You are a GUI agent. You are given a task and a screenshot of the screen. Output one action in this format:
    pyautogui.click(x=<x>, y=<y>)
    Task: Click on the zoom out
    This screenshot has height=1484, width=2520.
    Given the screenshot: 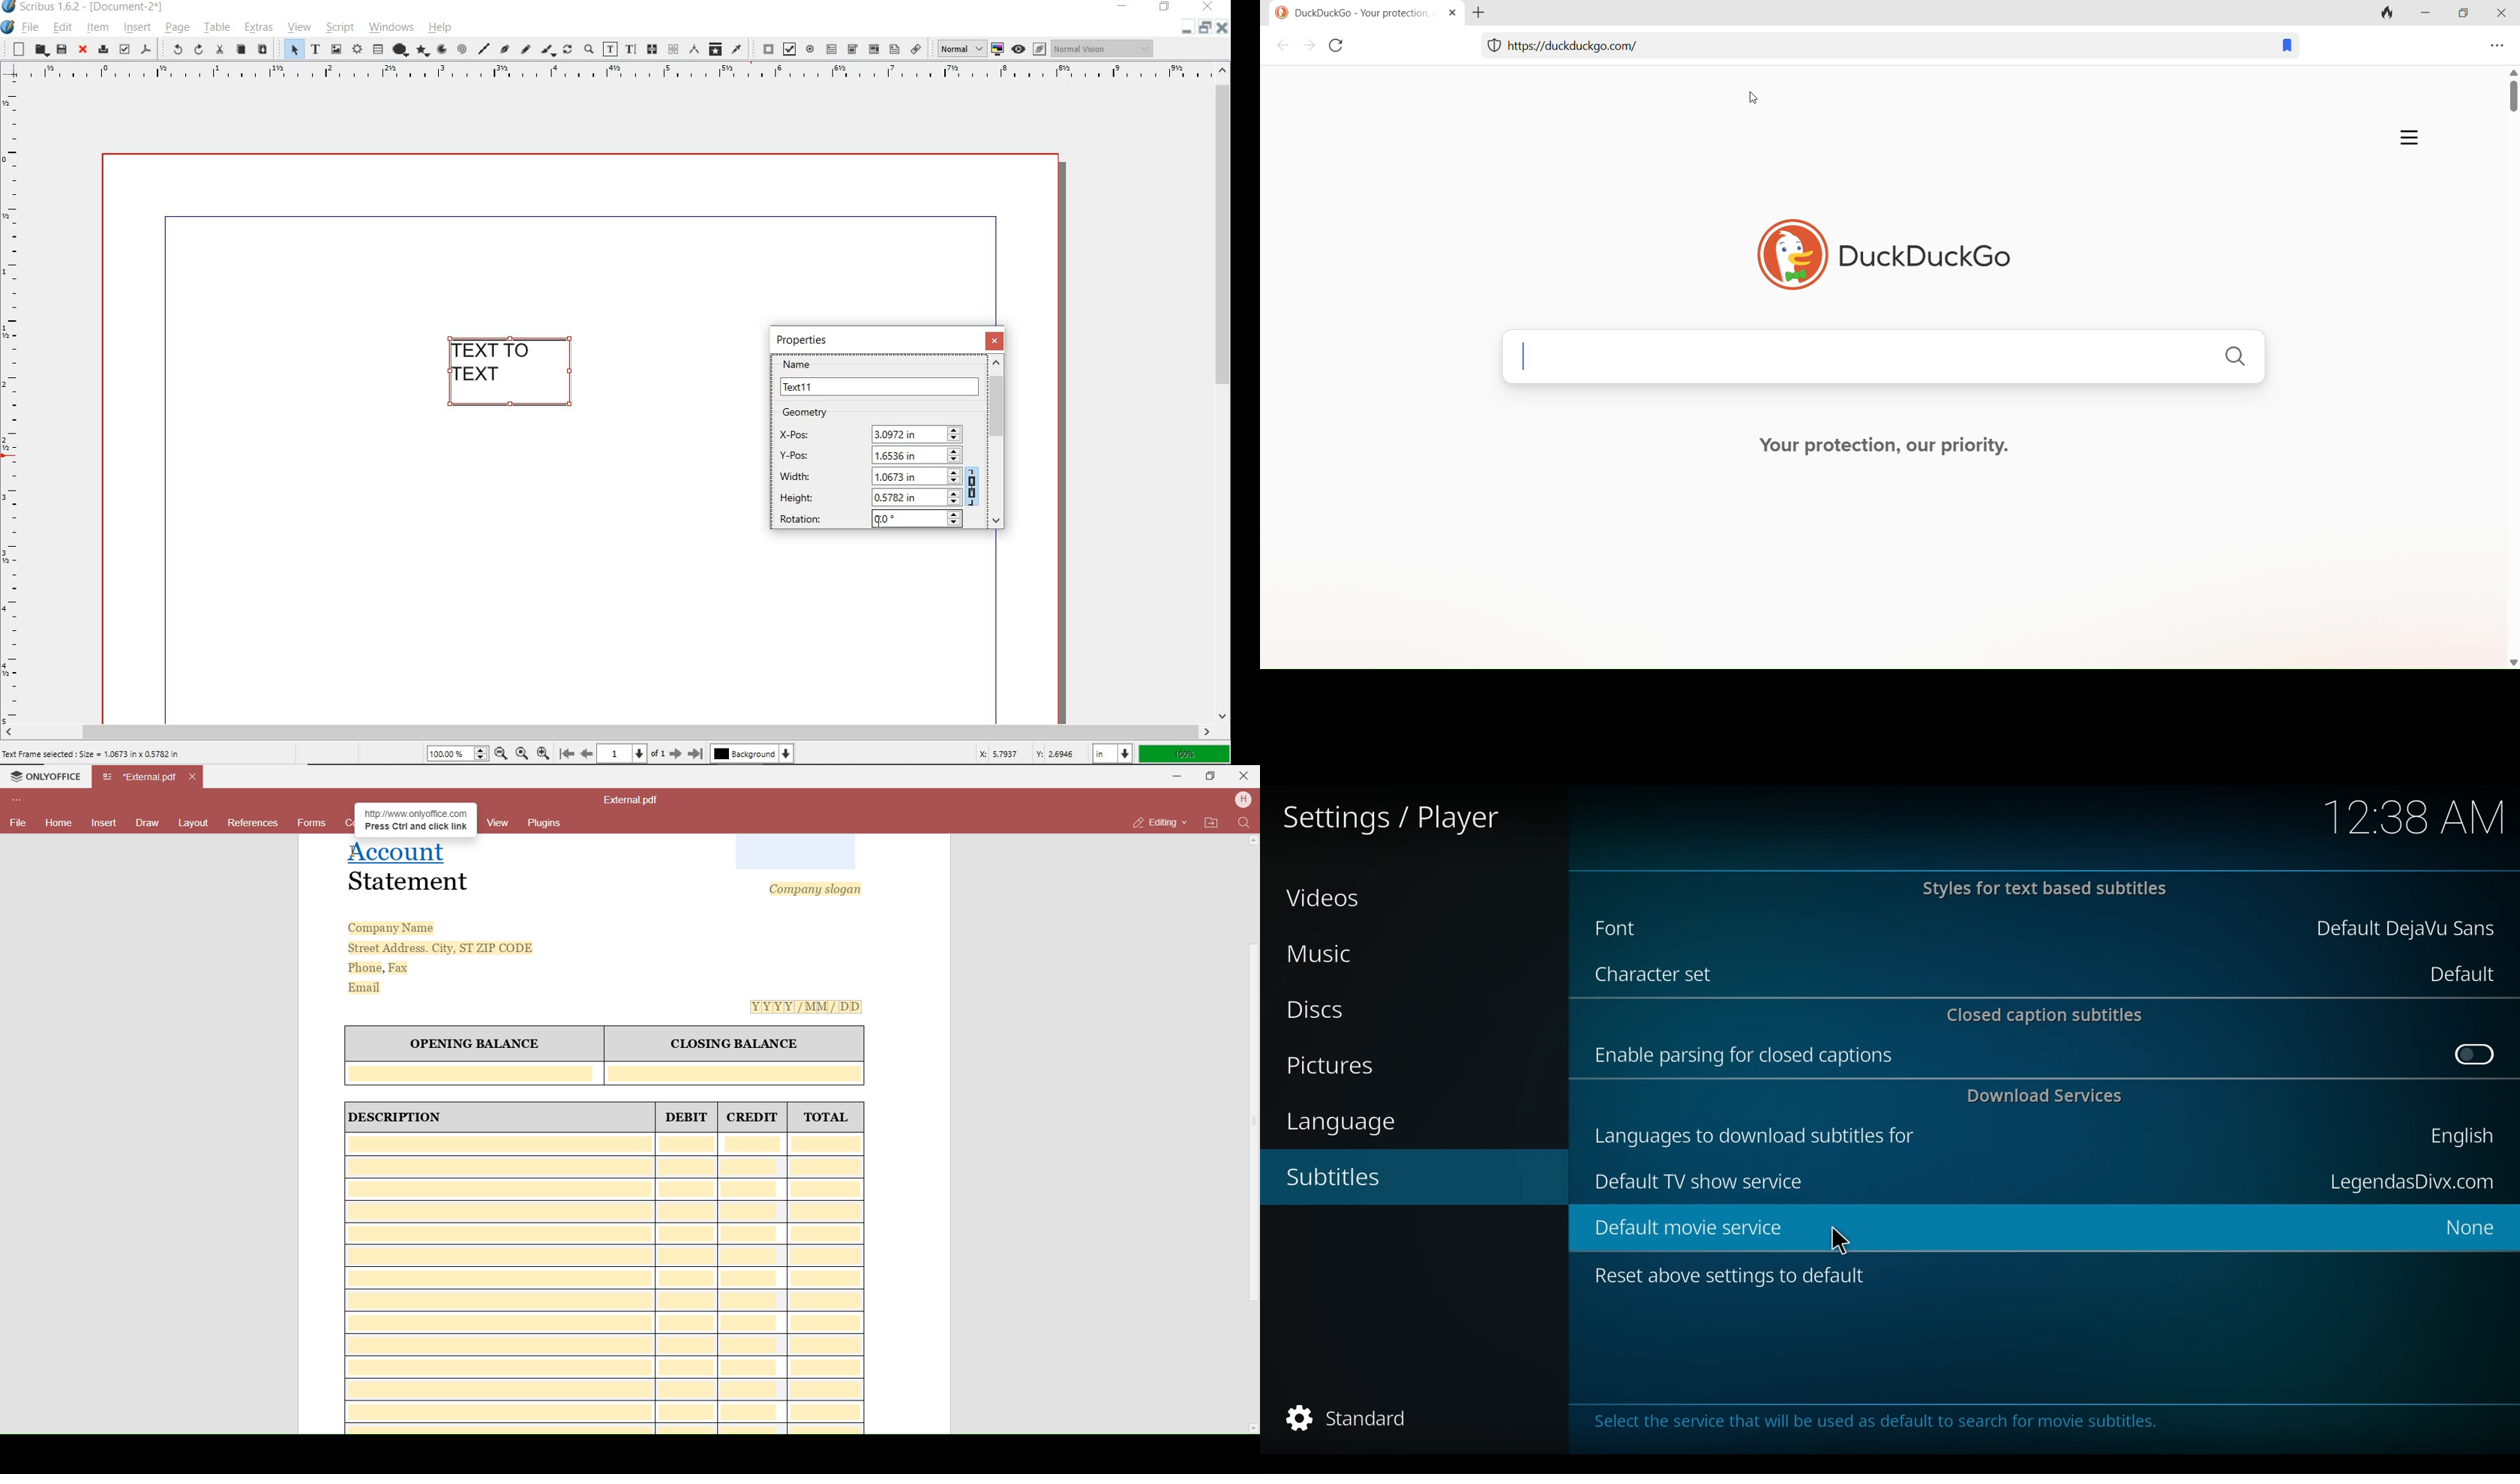 What is the action you would take?
    pyautogui.click(x=505, y=753)
    